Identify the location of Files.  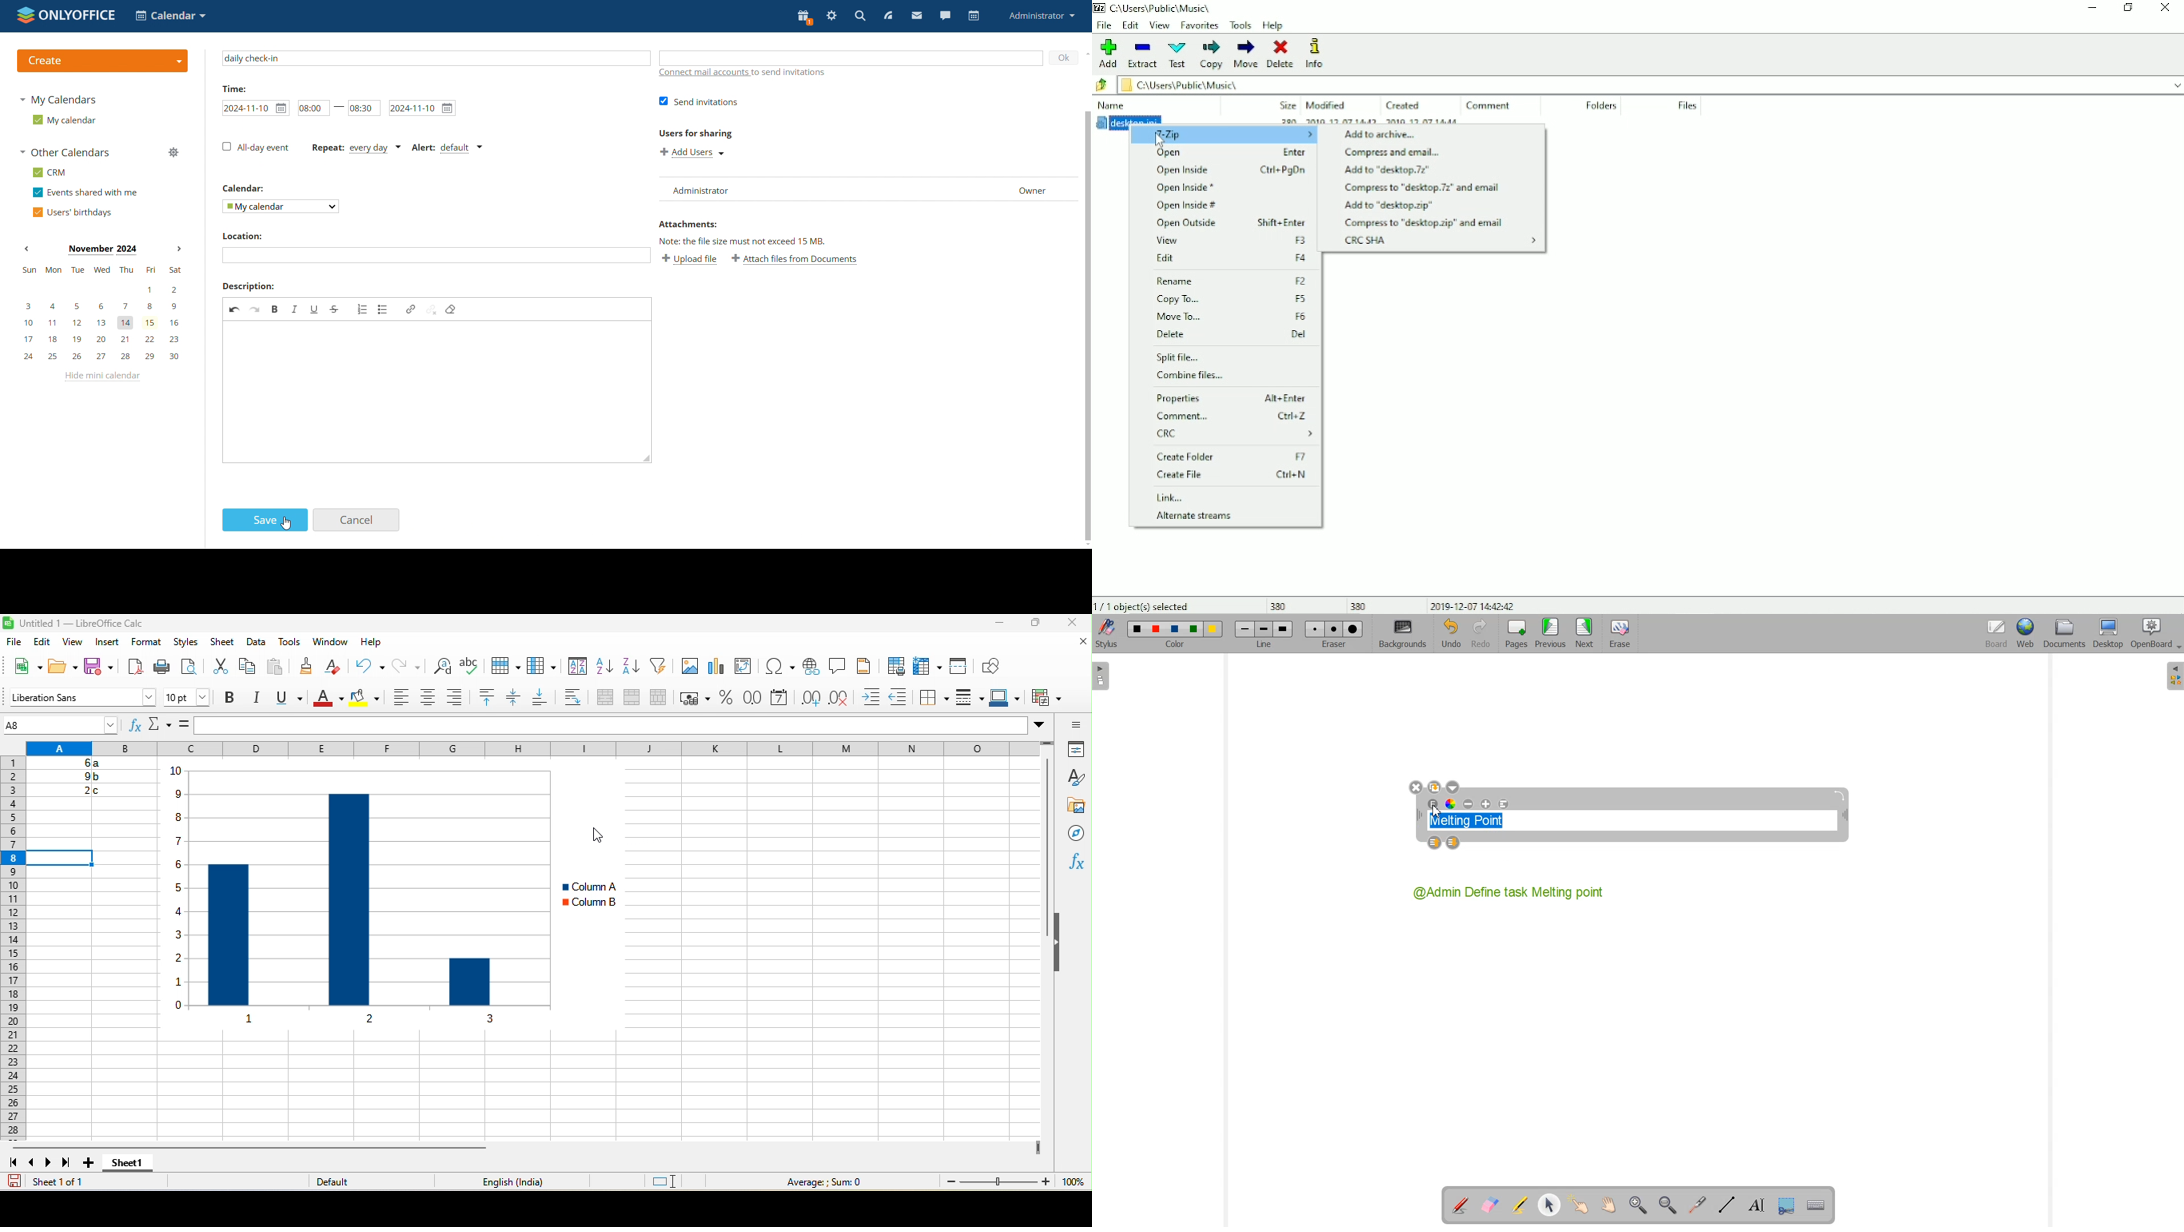
(1688, 105).